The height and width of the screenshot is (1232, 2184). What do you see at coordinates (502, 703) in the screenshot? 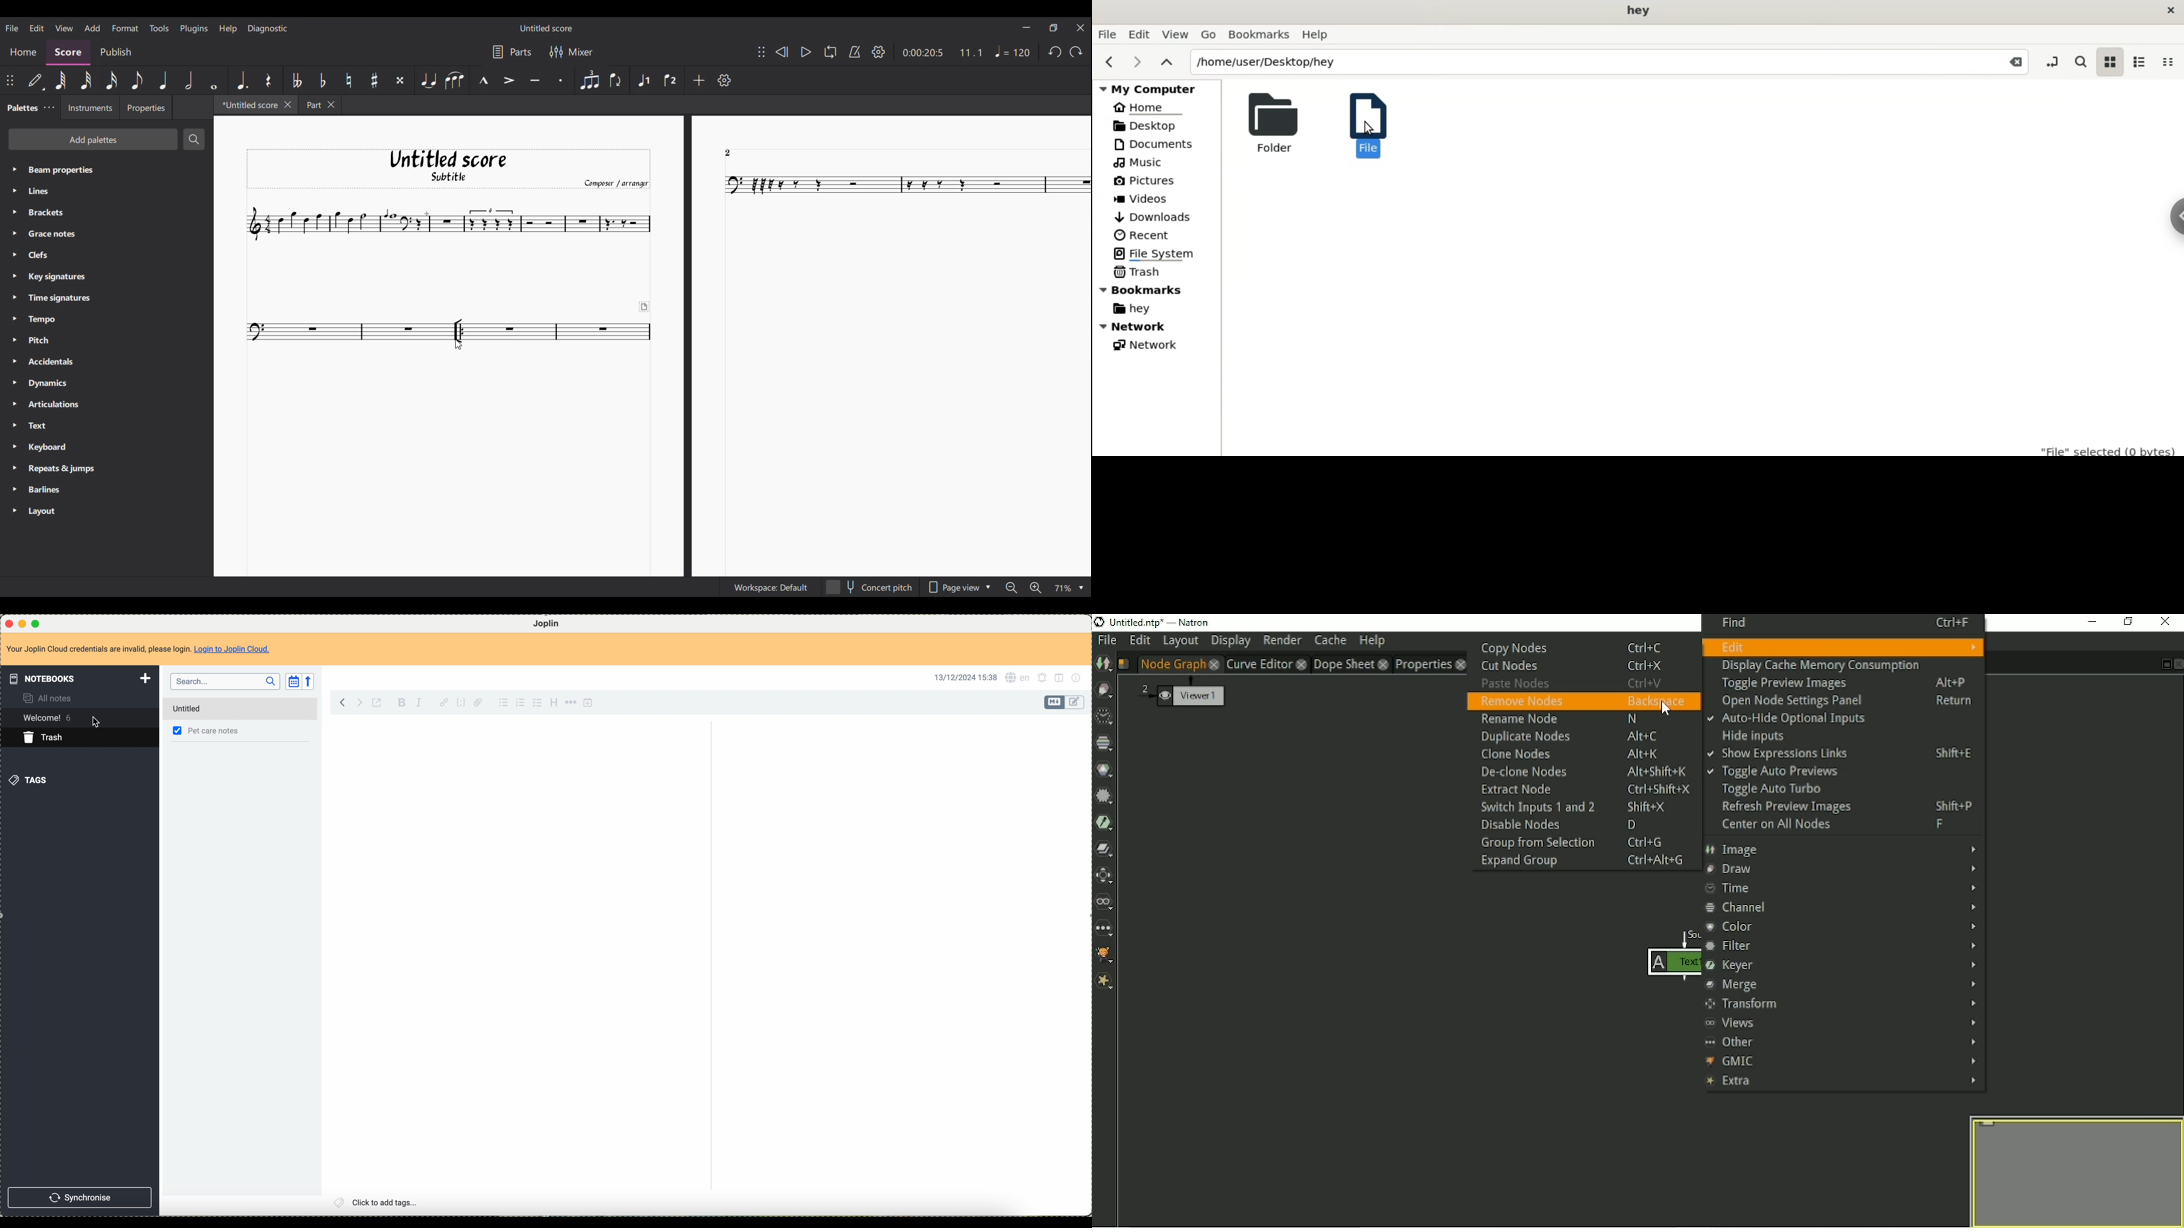
I see `bulleted list` at bounding box center [502, 703].